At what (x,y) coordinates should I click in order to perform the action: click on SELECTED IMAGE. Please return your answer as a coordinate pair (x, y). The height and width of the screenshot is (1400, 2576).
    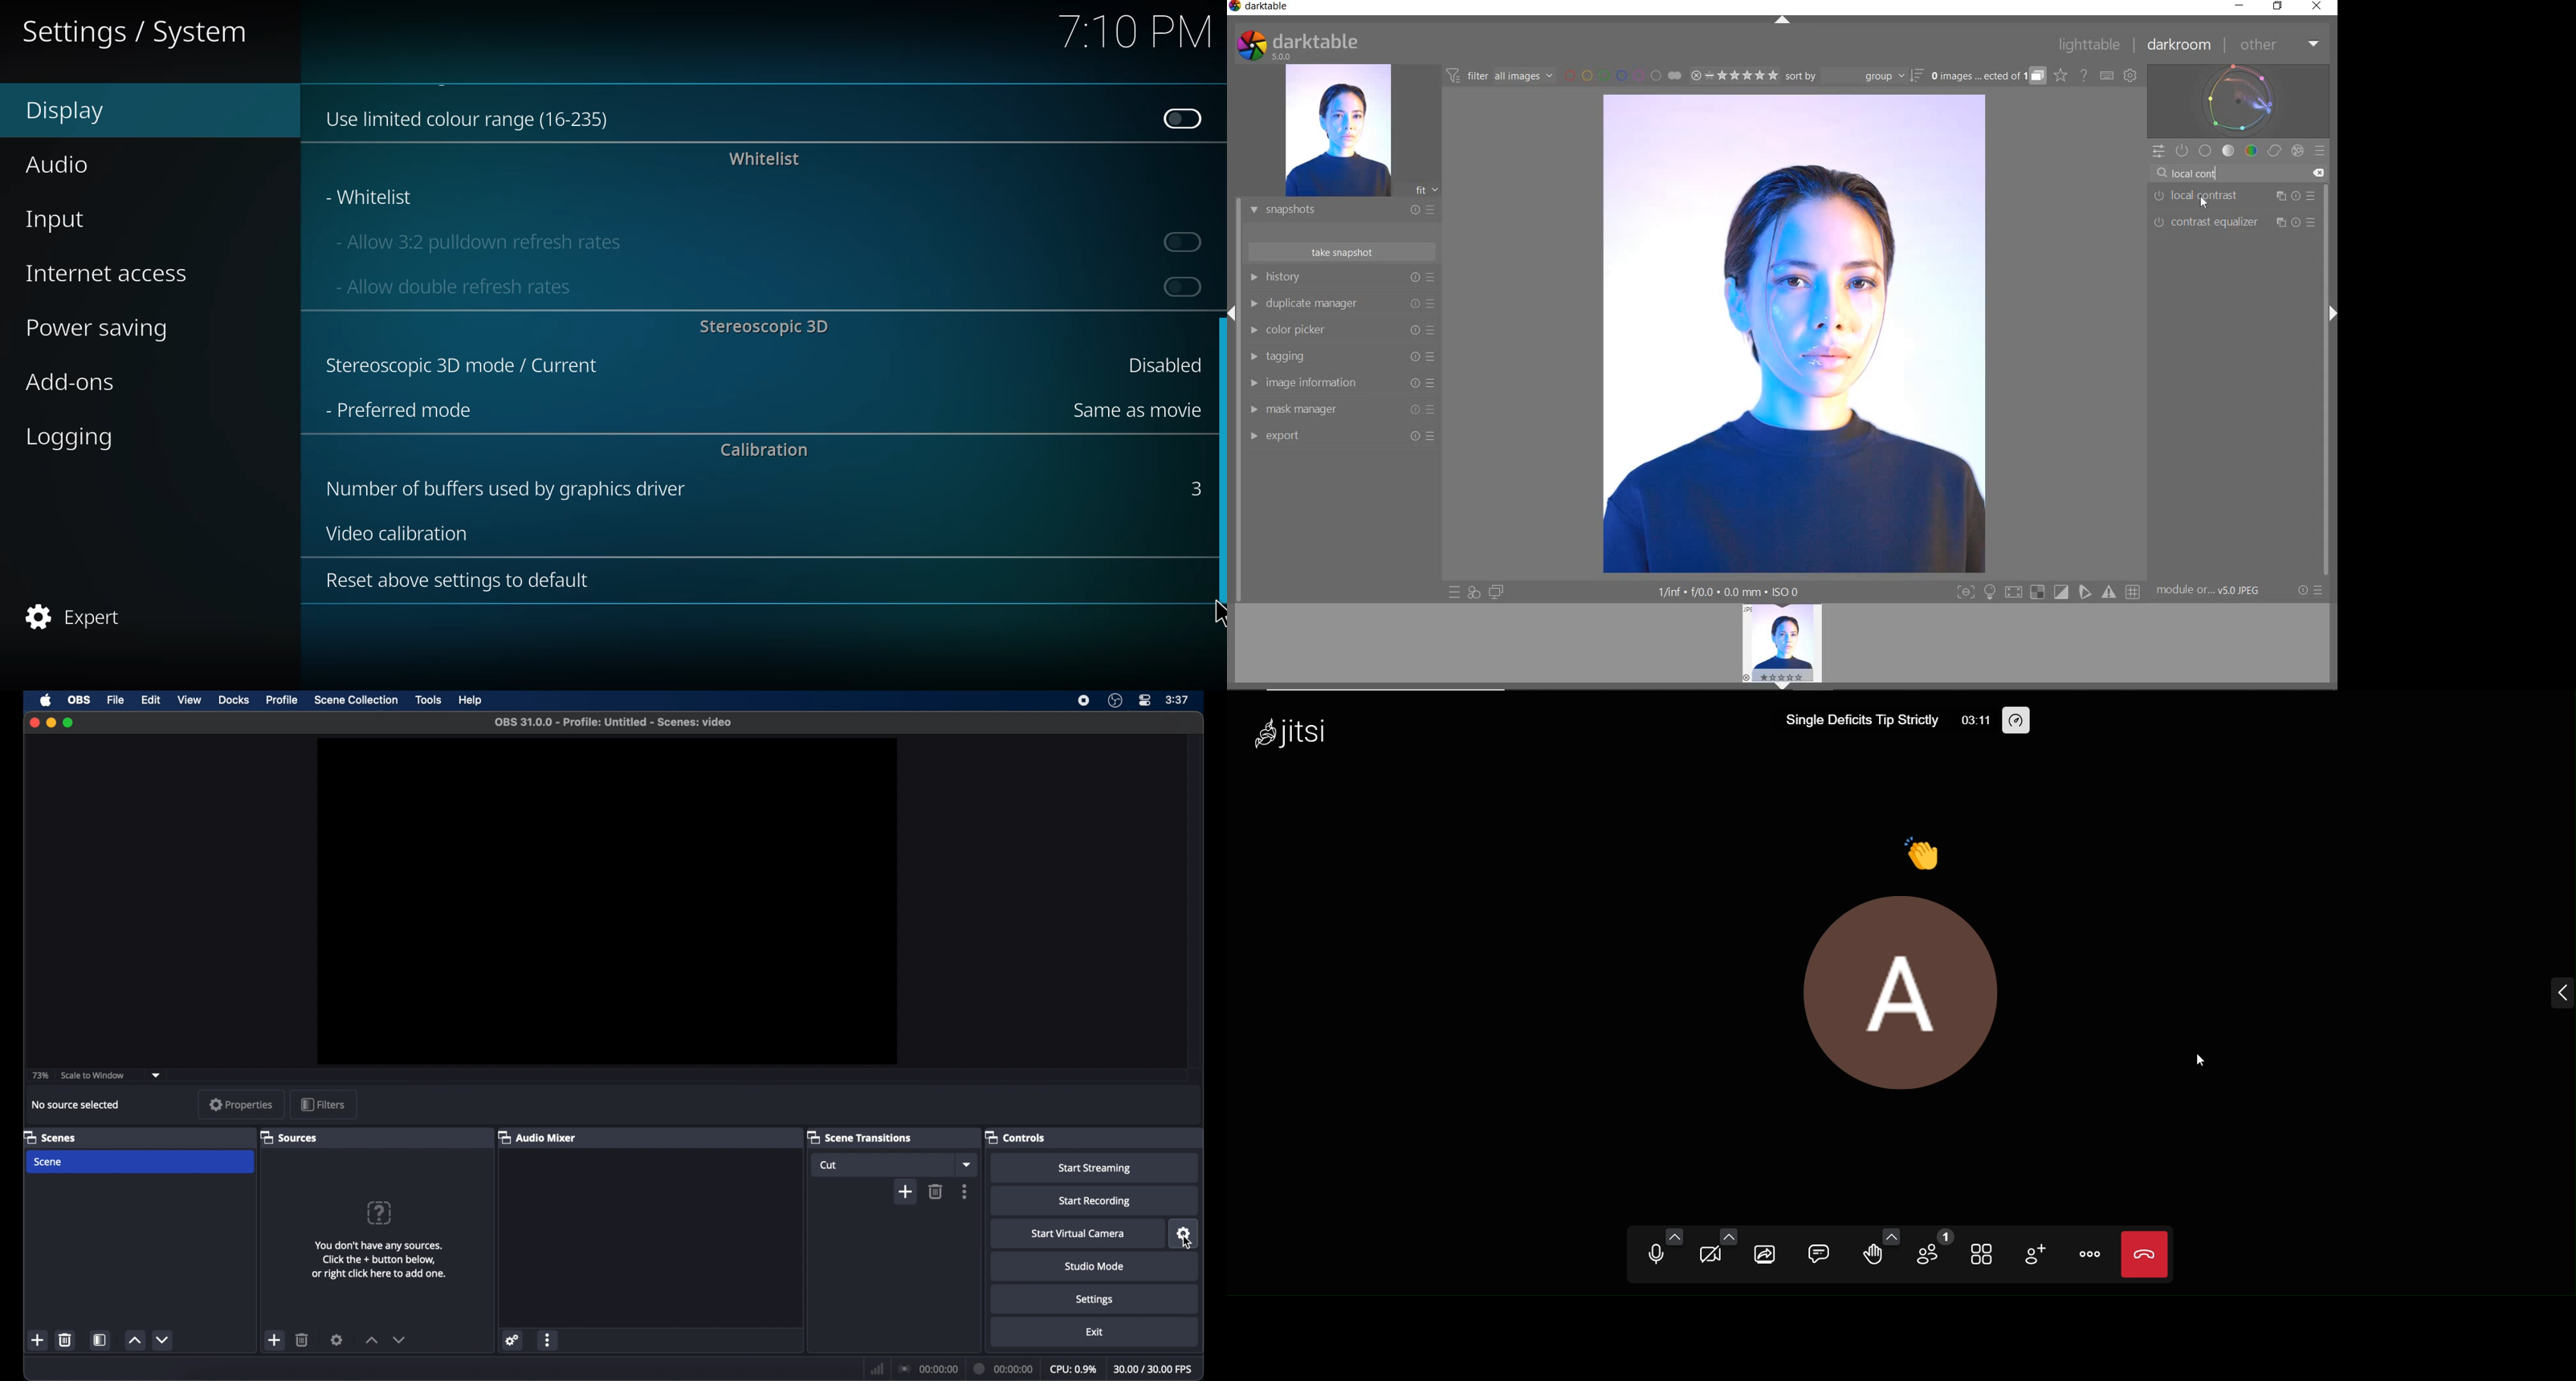
    Looking at the image, I should click on (1793, 333).